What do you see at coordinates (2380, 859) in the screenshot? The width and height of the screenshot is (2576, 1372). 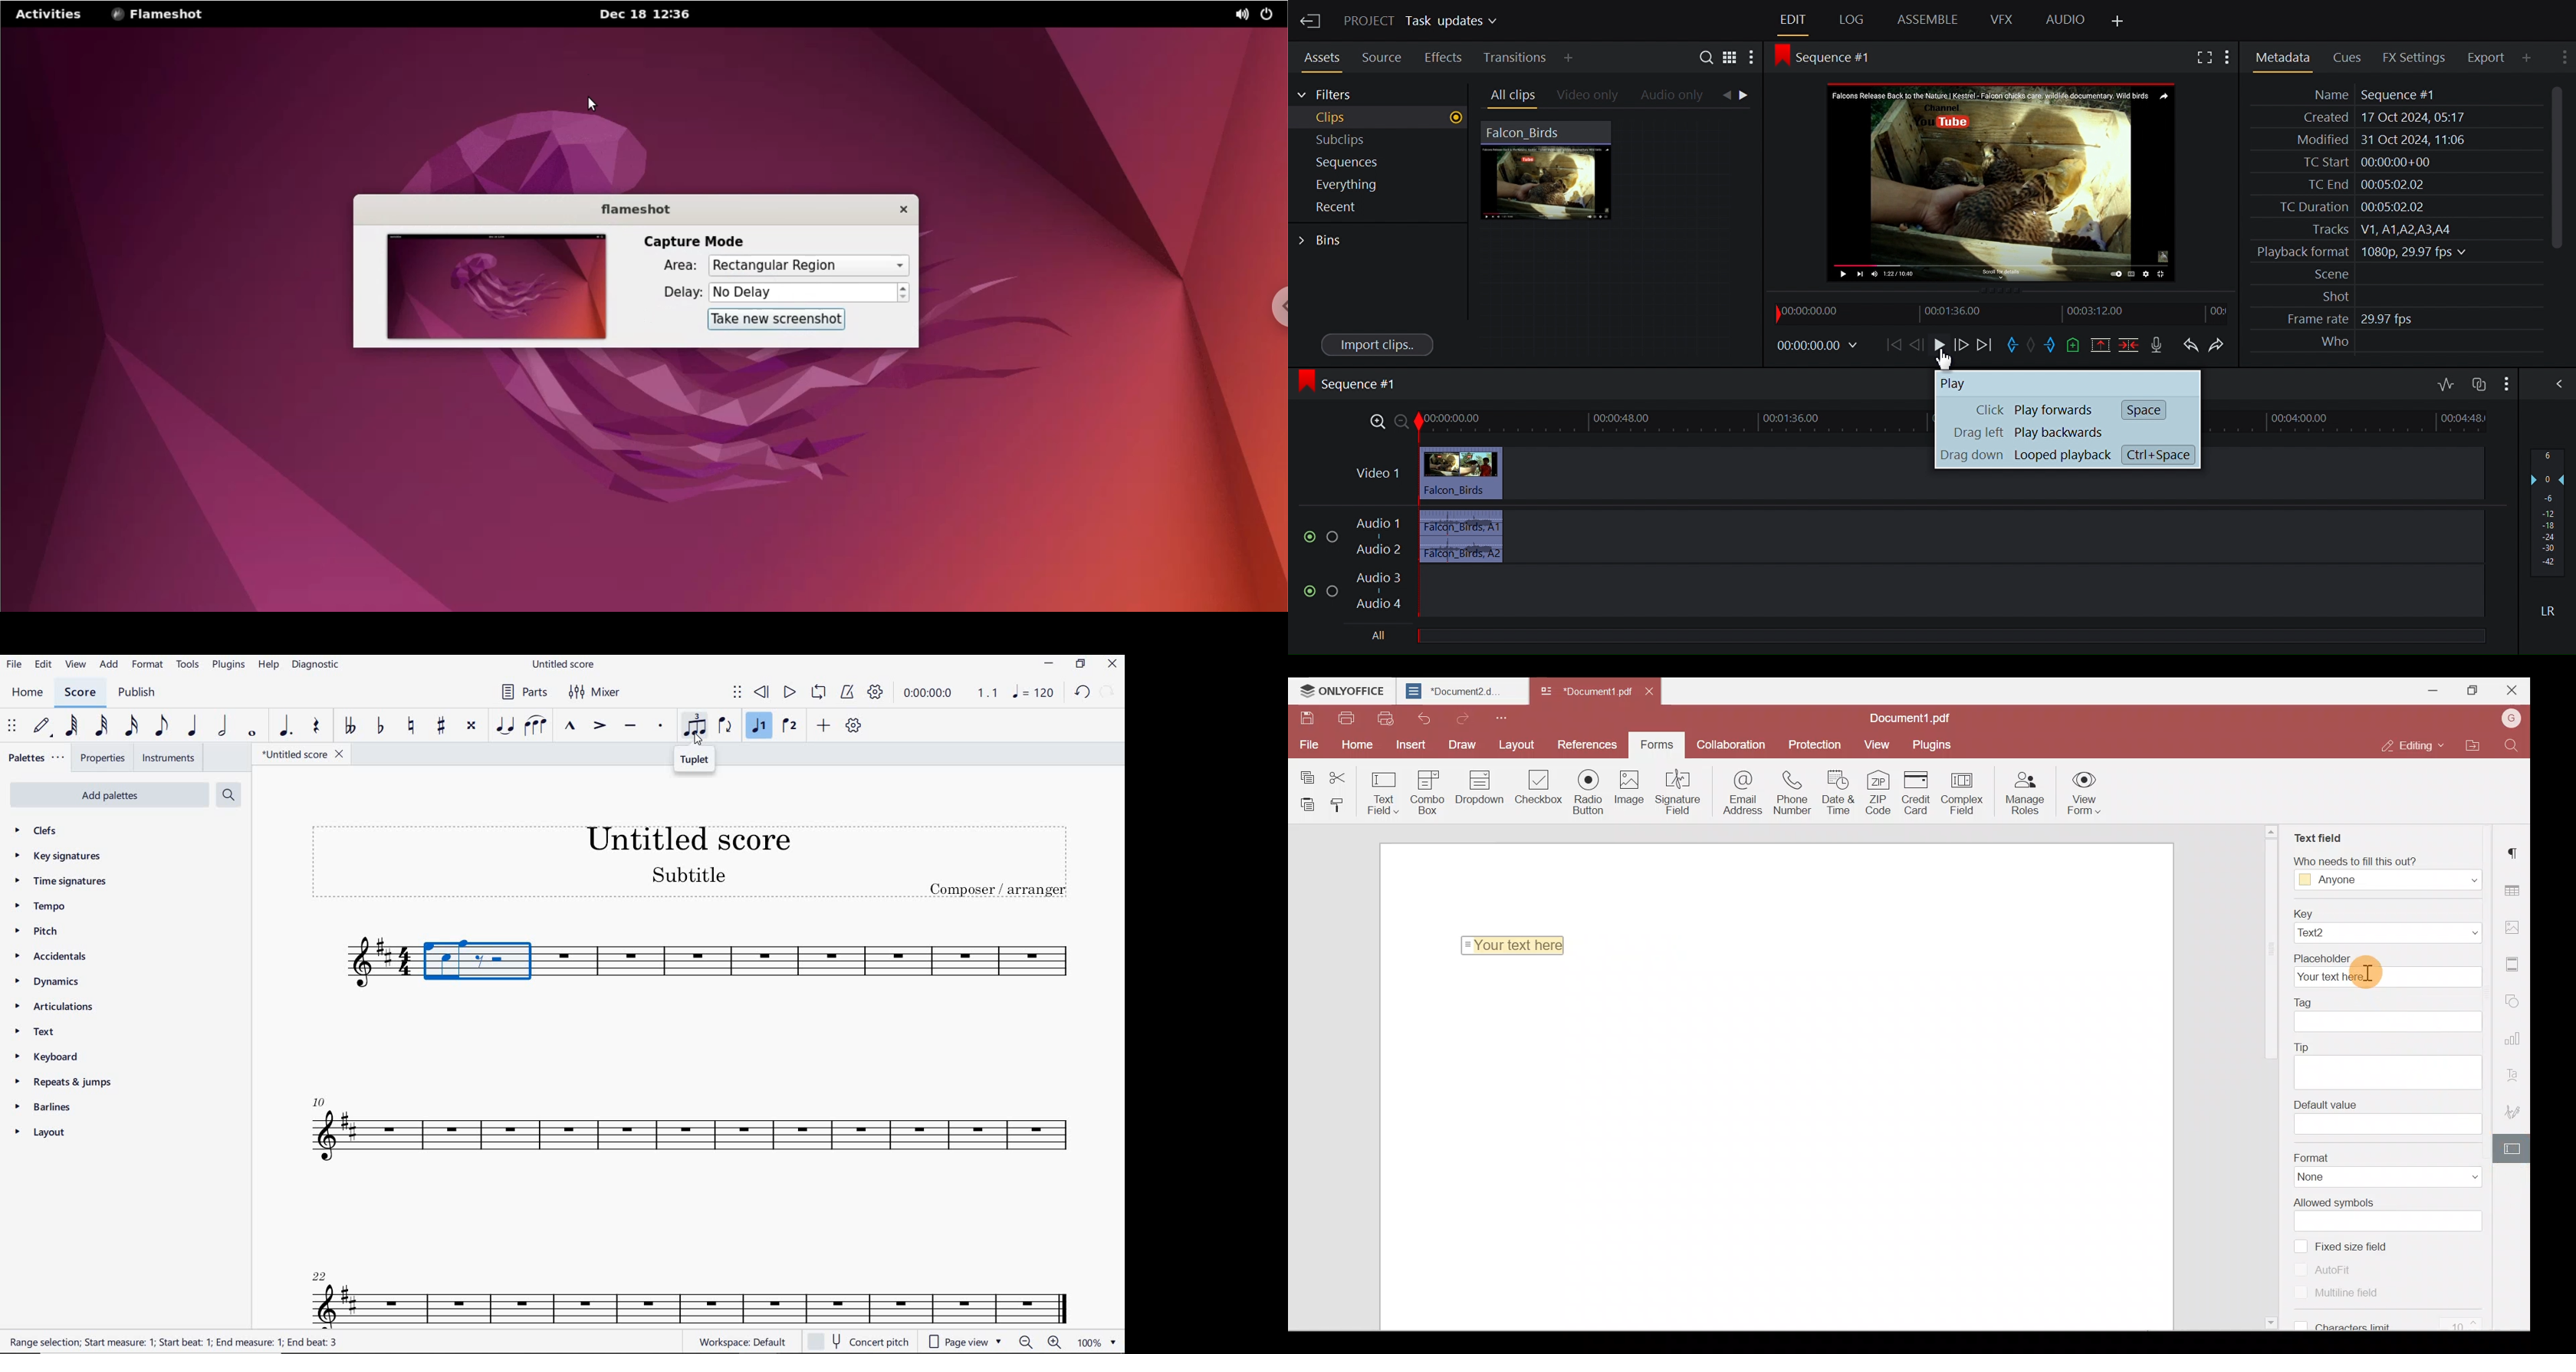 I see `Who needs to fill this out?` at bounding box center [2380, 859].